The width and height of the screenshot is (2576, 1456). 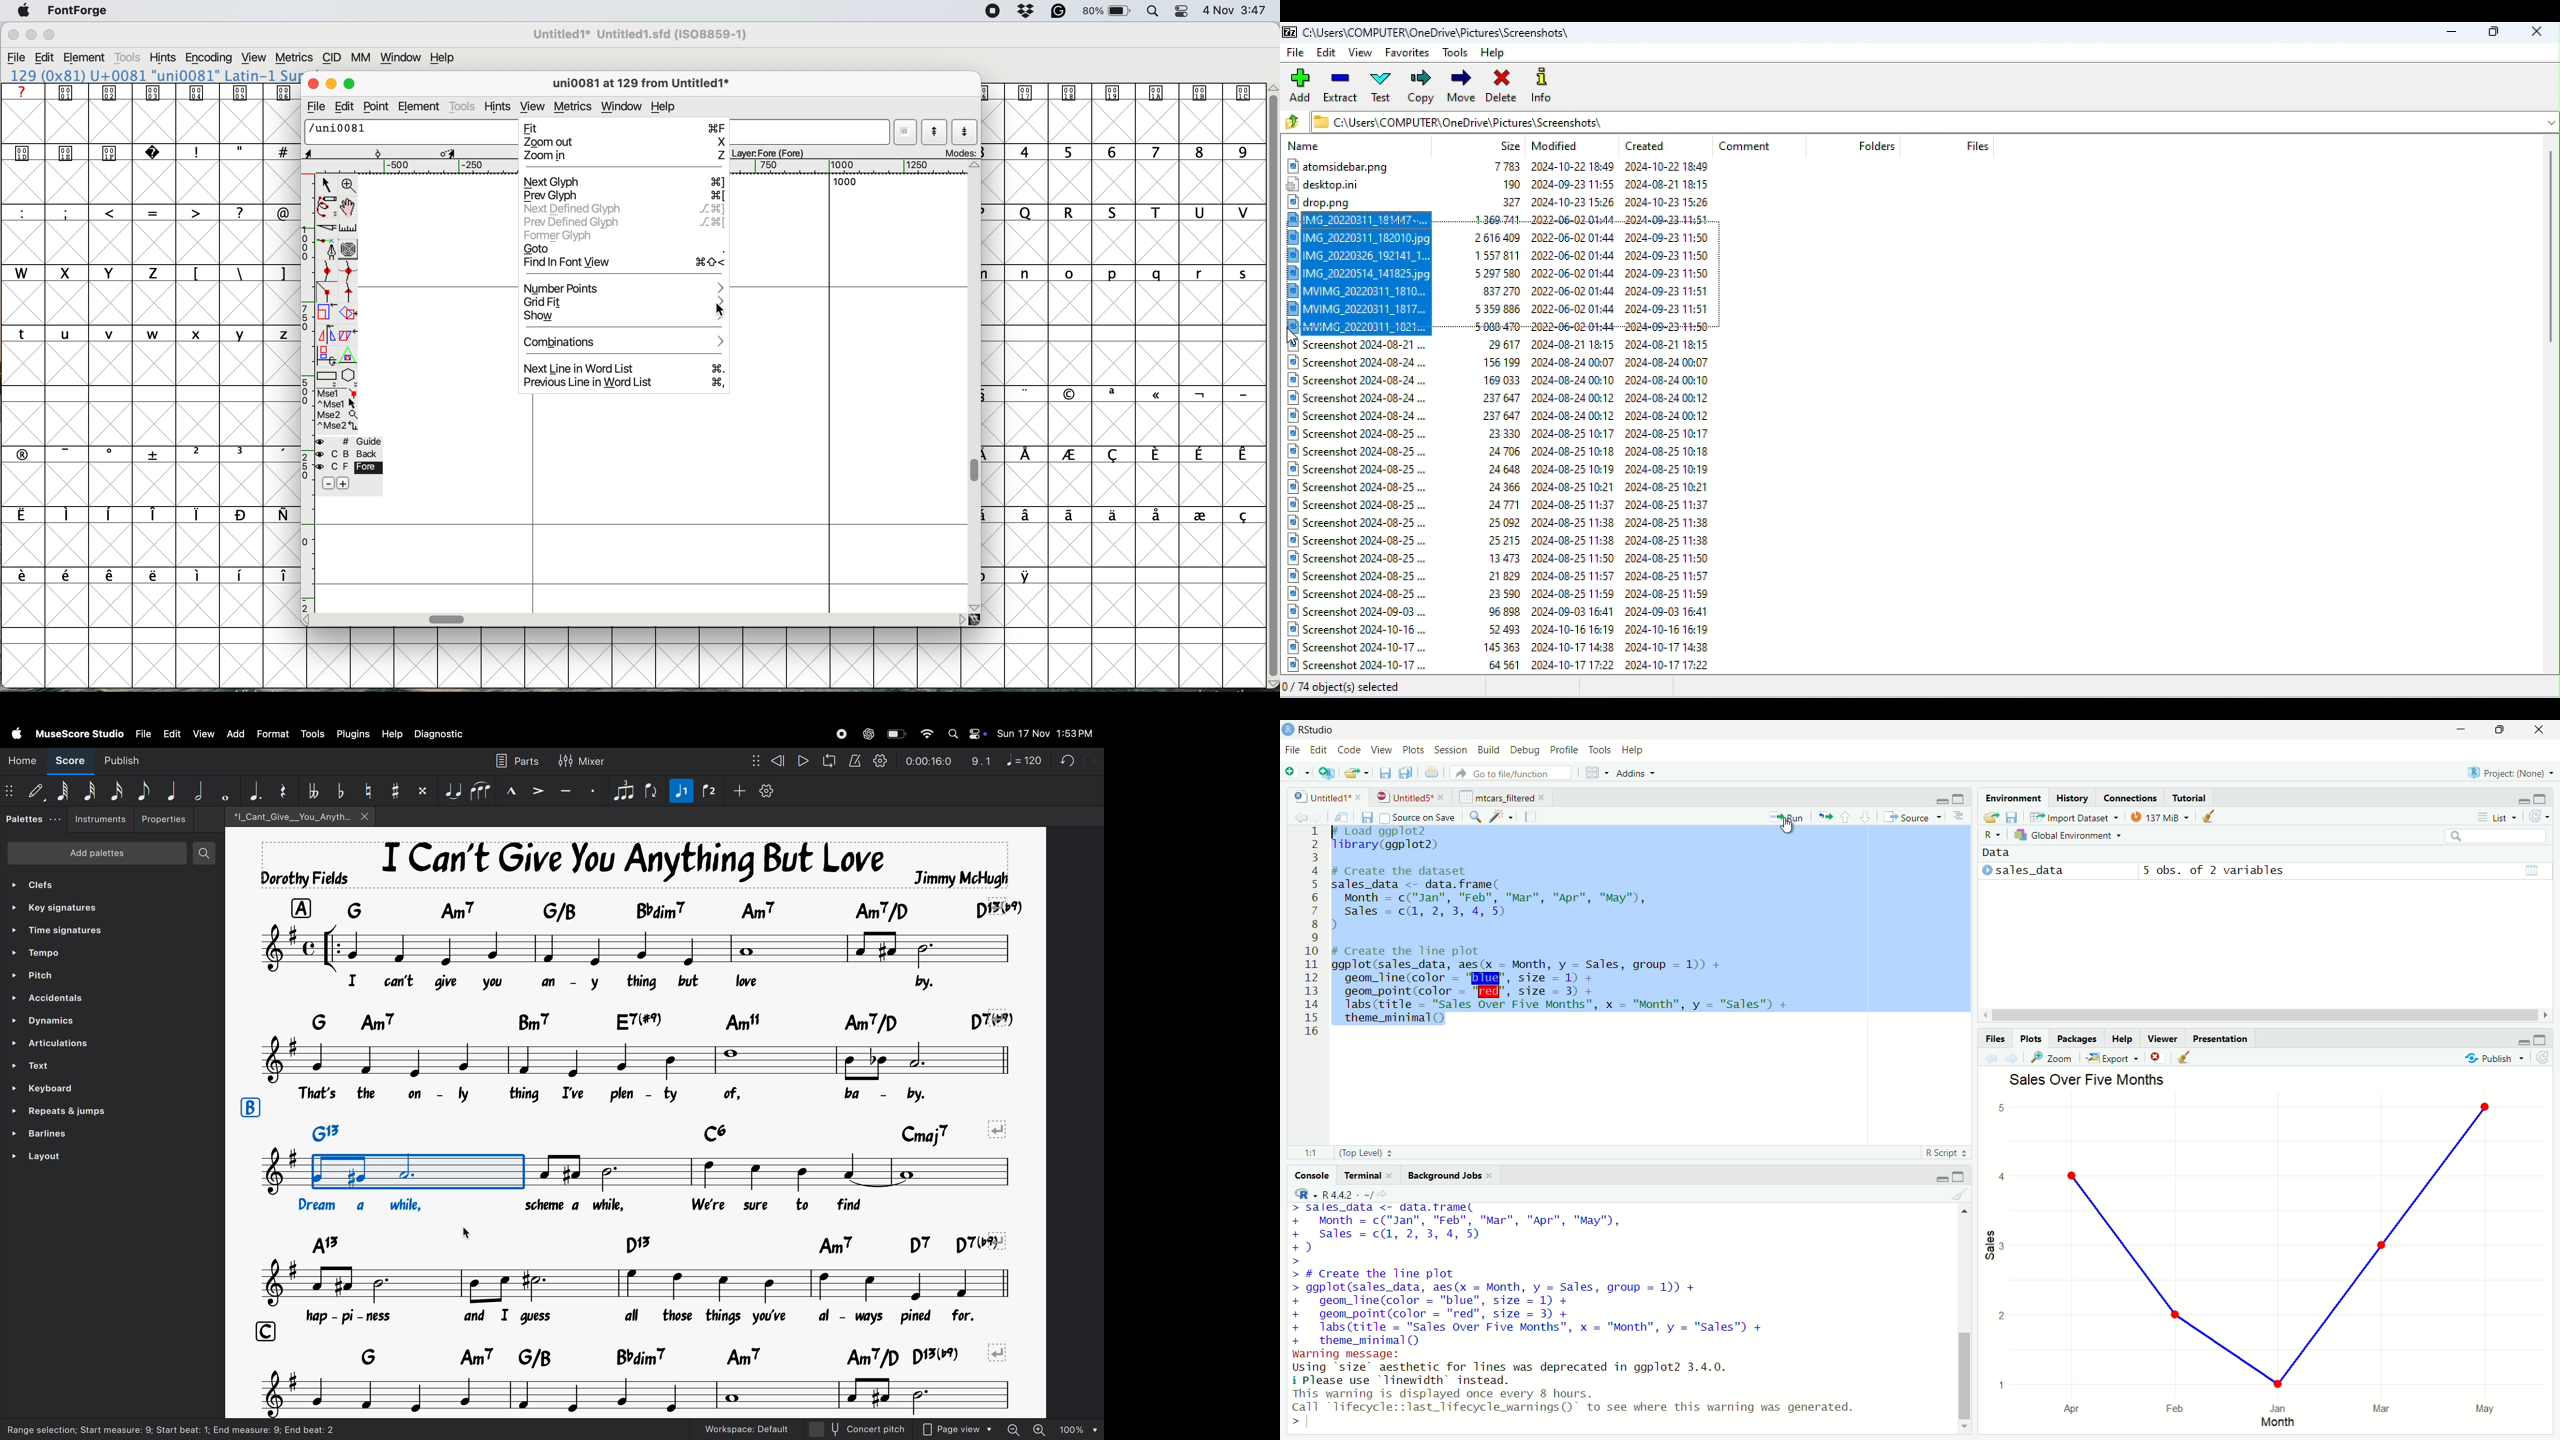 What do you see at coordinates (1593, 773) in the screenshot?
I see `workspace panes` at bounding box center [1593, 773].